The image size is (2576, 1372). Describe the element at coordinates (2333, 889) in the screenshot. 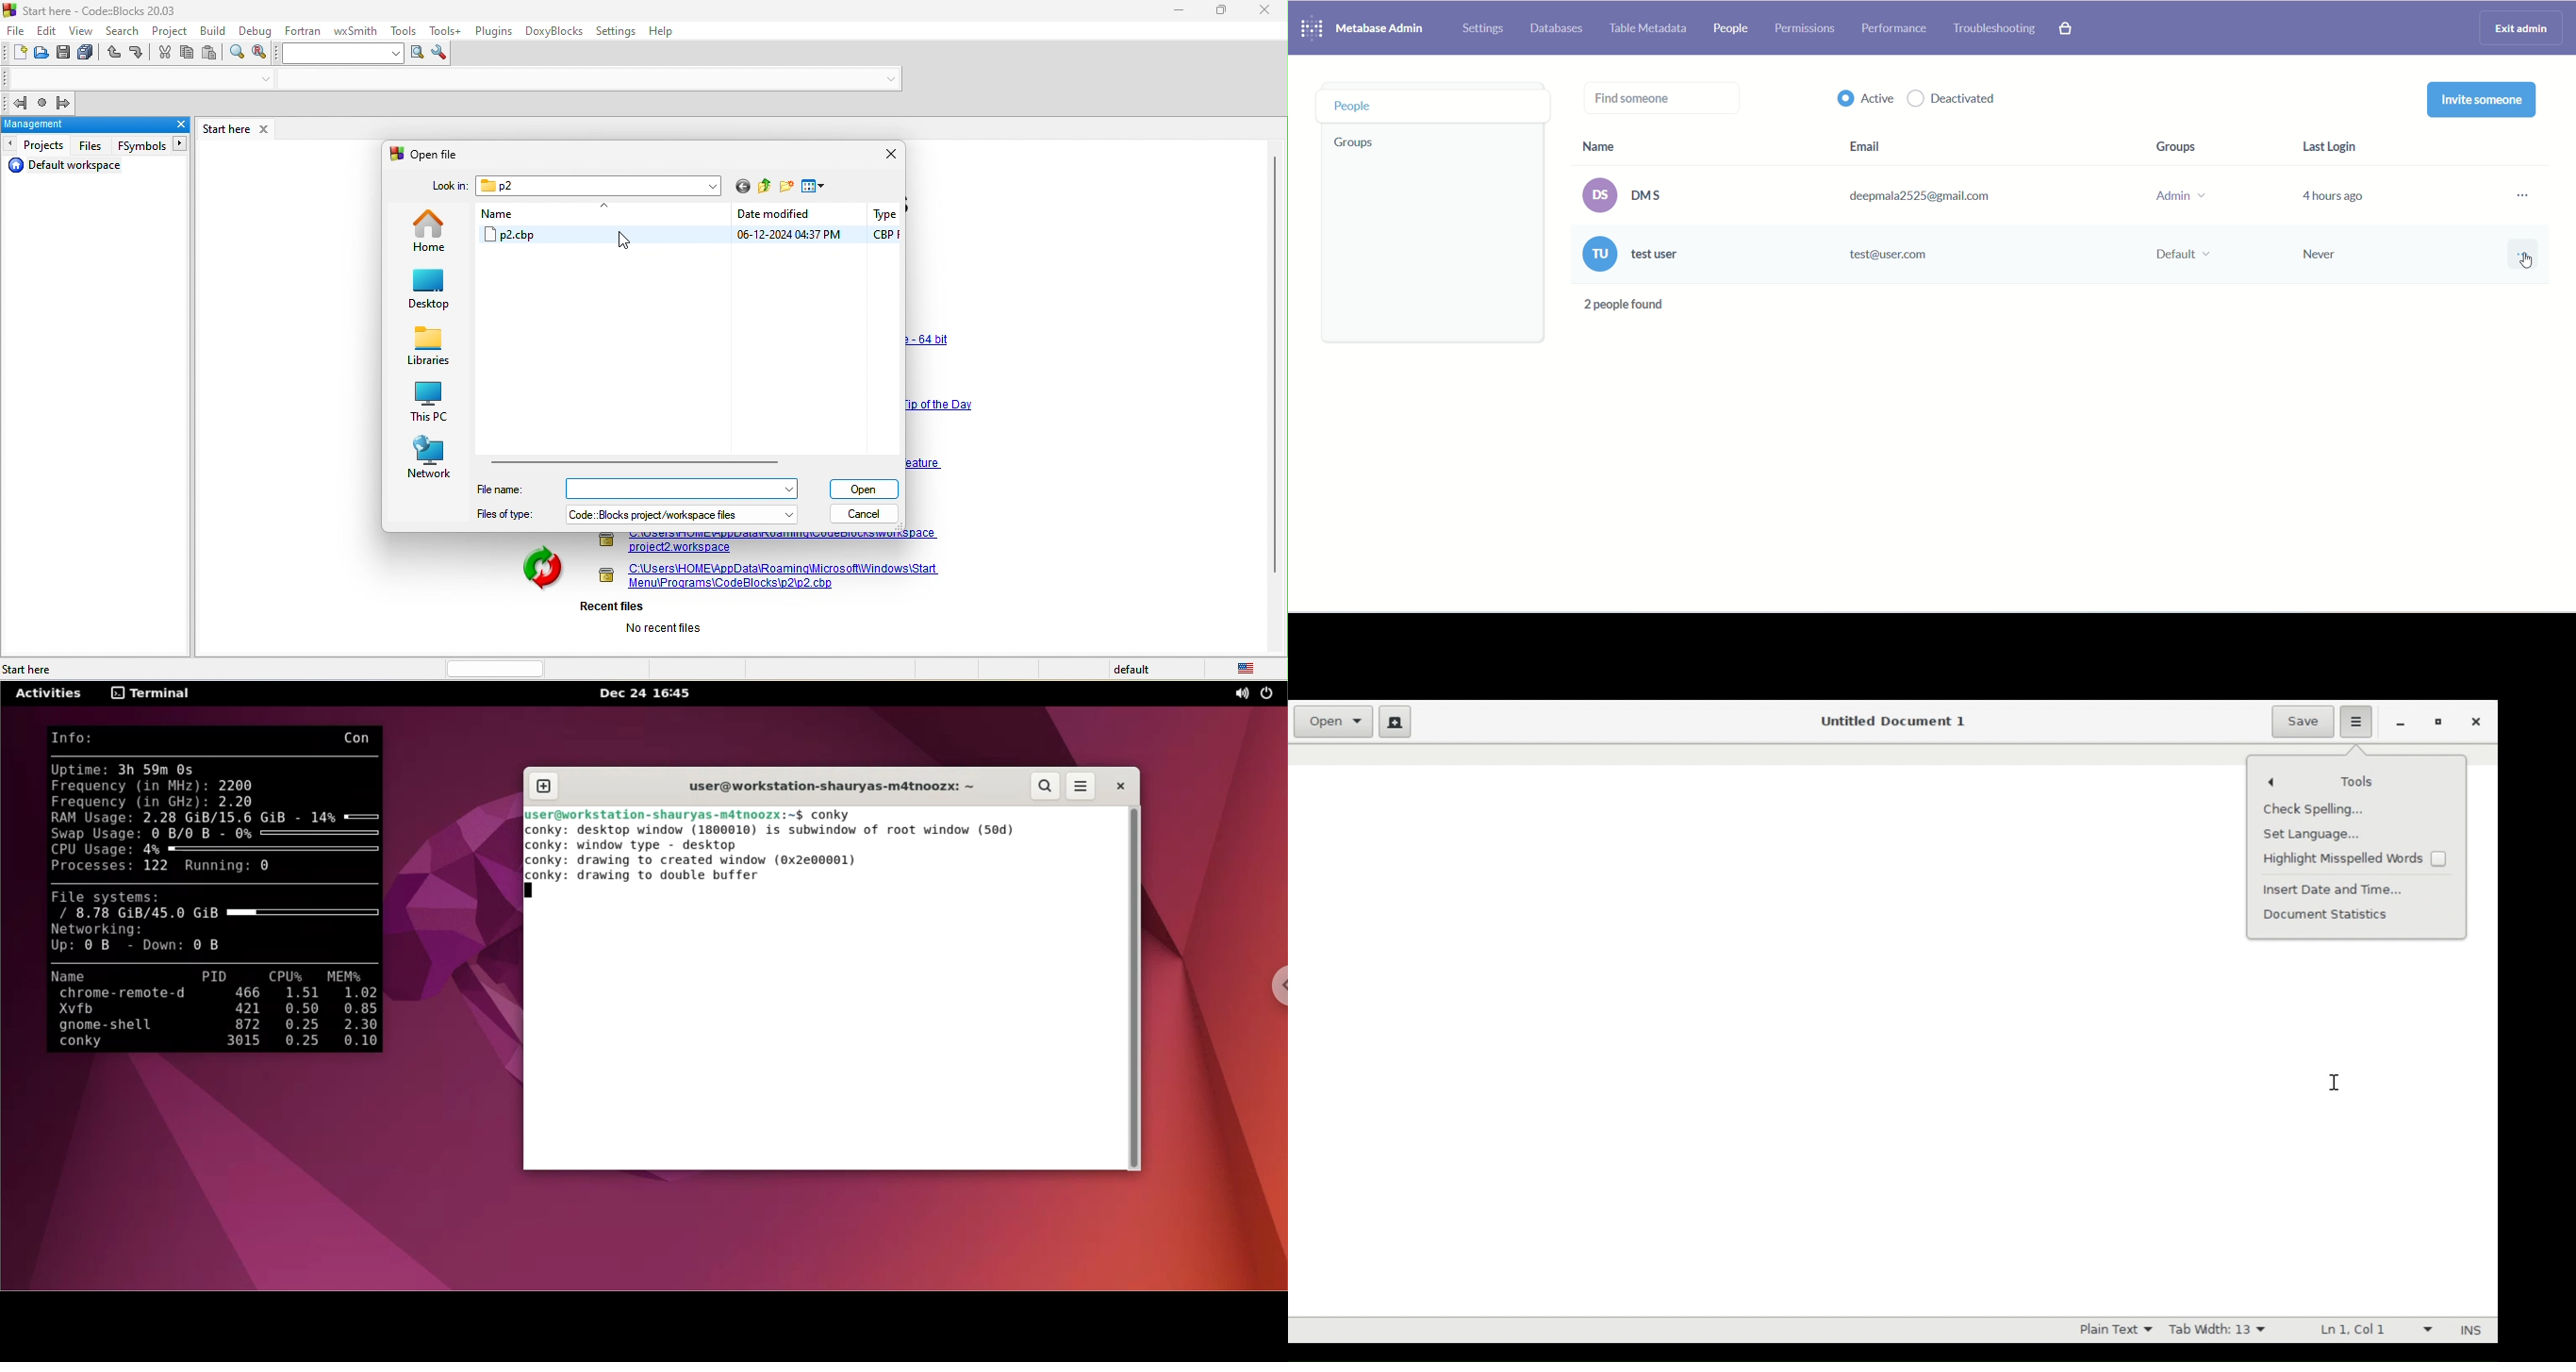

I see `Insert Date and Time` at that location.